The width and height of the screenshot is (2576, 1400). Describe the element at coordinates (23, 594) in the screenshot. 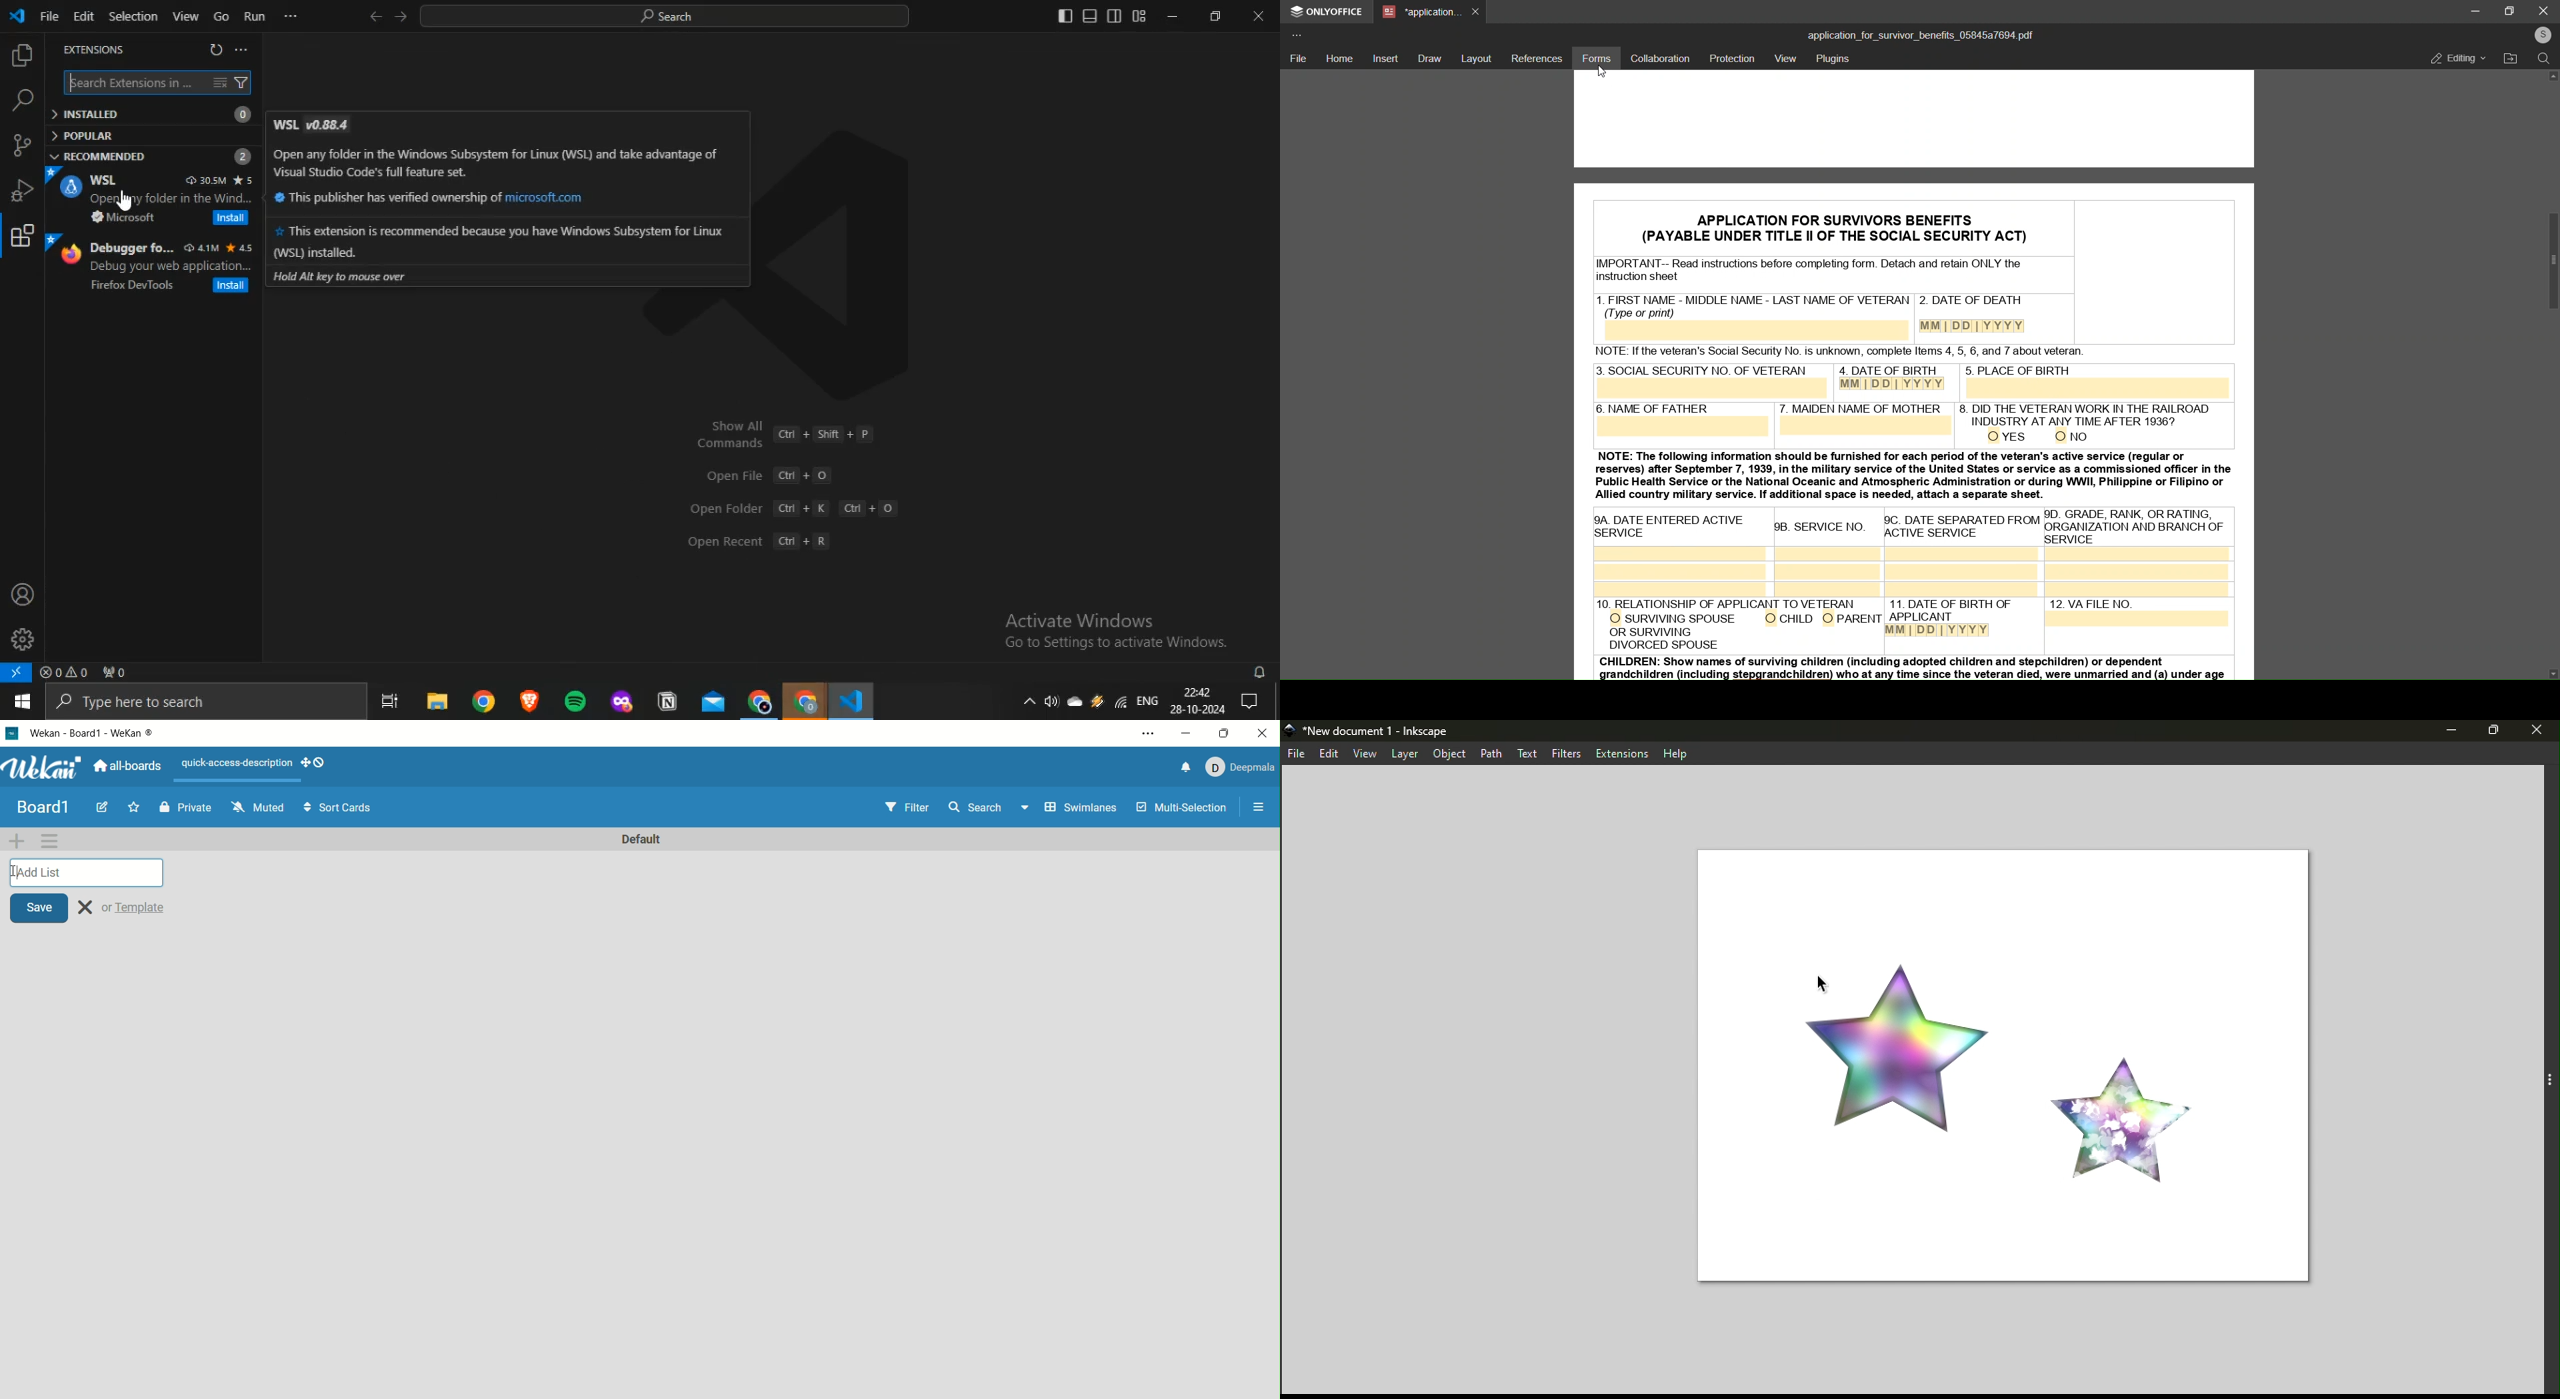

I see `accounts` at that location.